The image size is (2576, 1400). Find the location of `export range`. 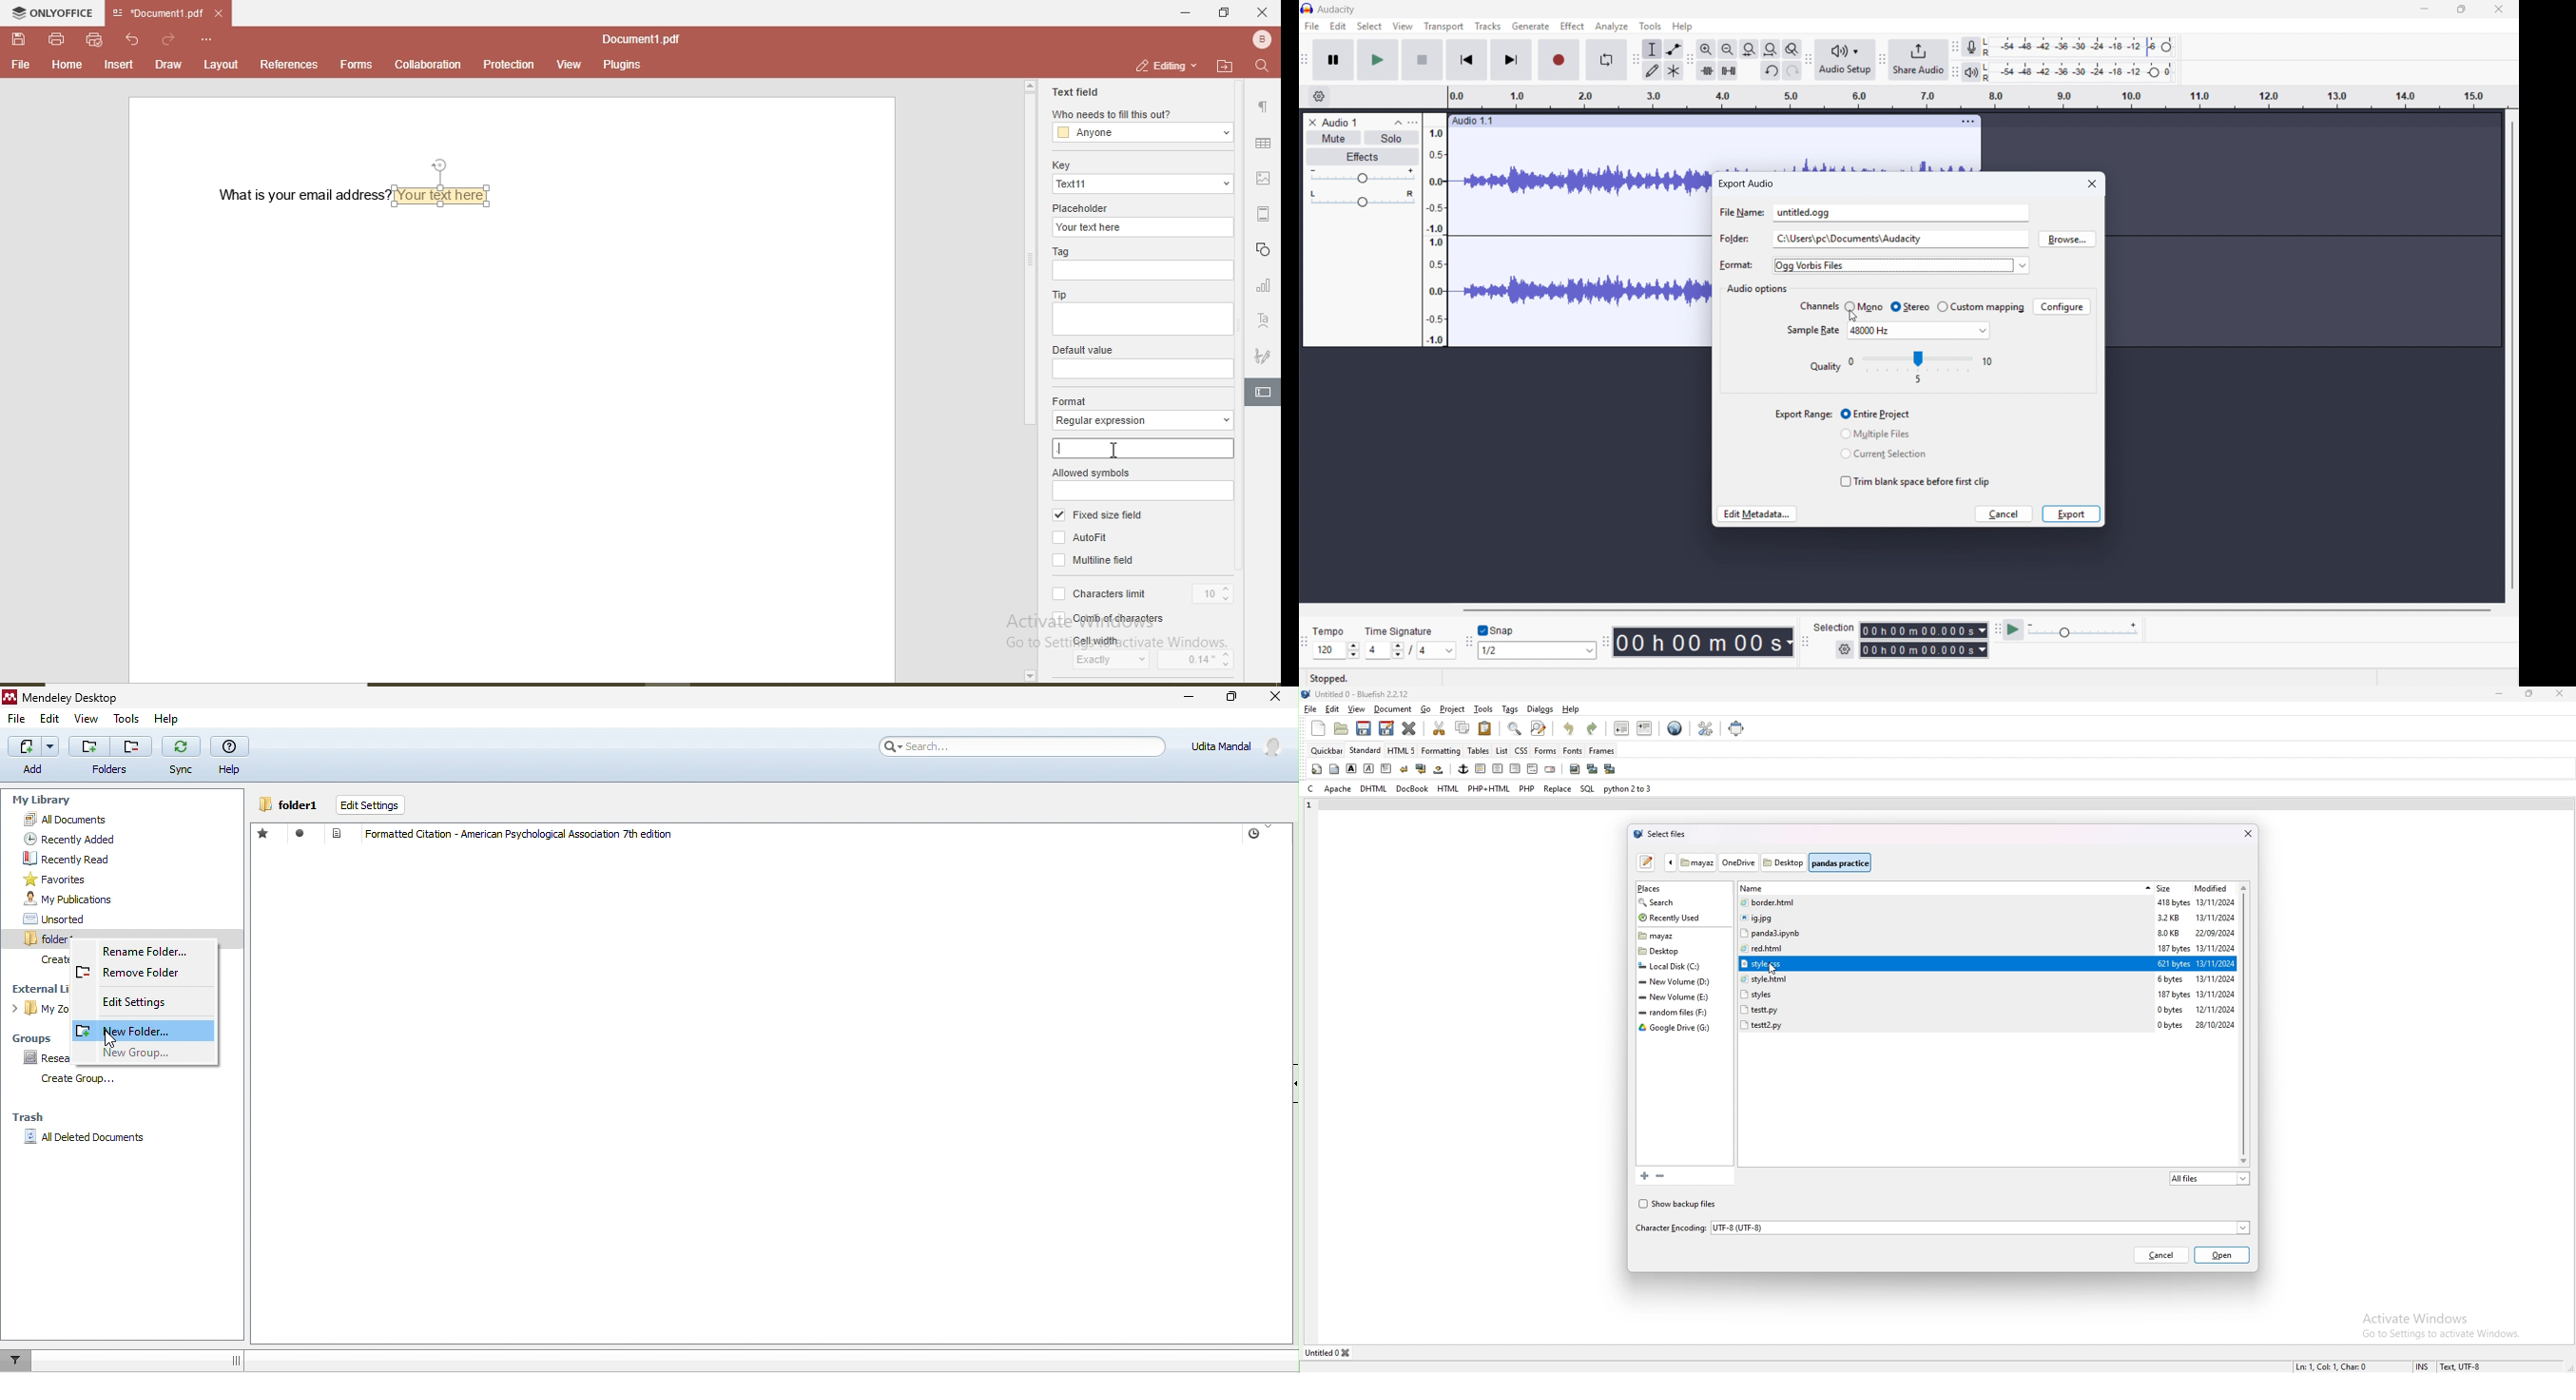

export range is located at coordinates (1805, 413).